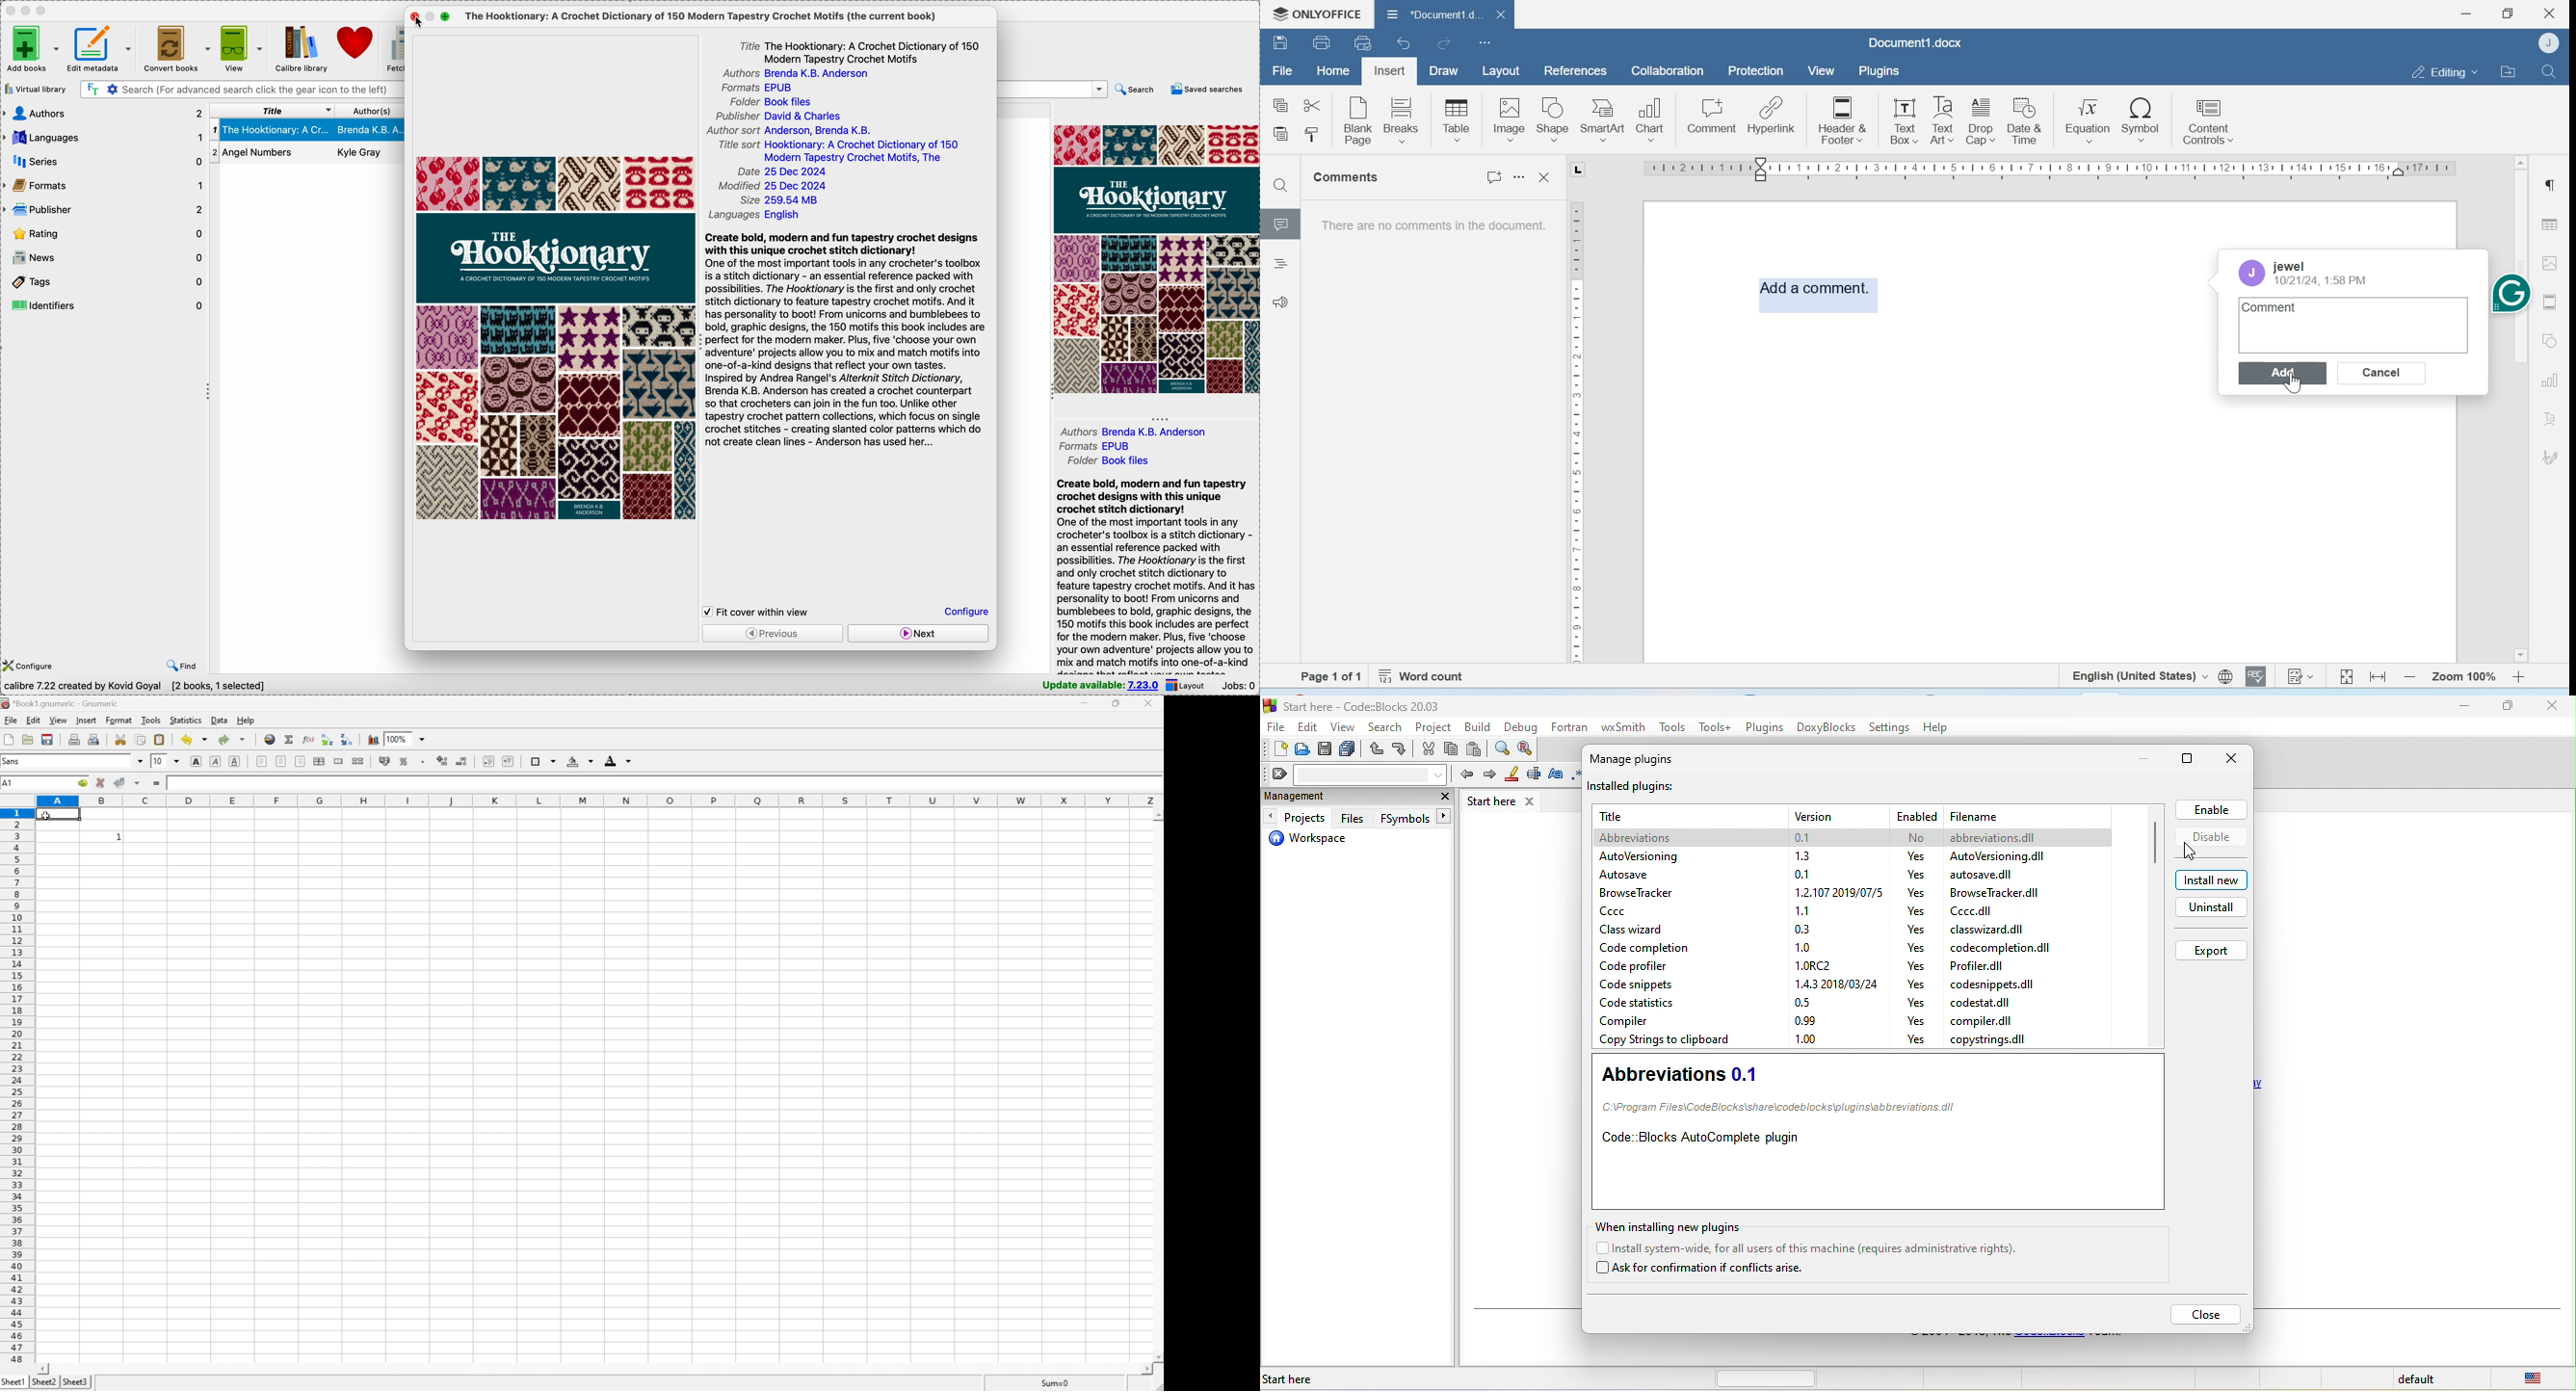  What do you see at coordinates (760, 611) in the screenshot?
I see `fit cover within view` at bounding box center [760, 611].